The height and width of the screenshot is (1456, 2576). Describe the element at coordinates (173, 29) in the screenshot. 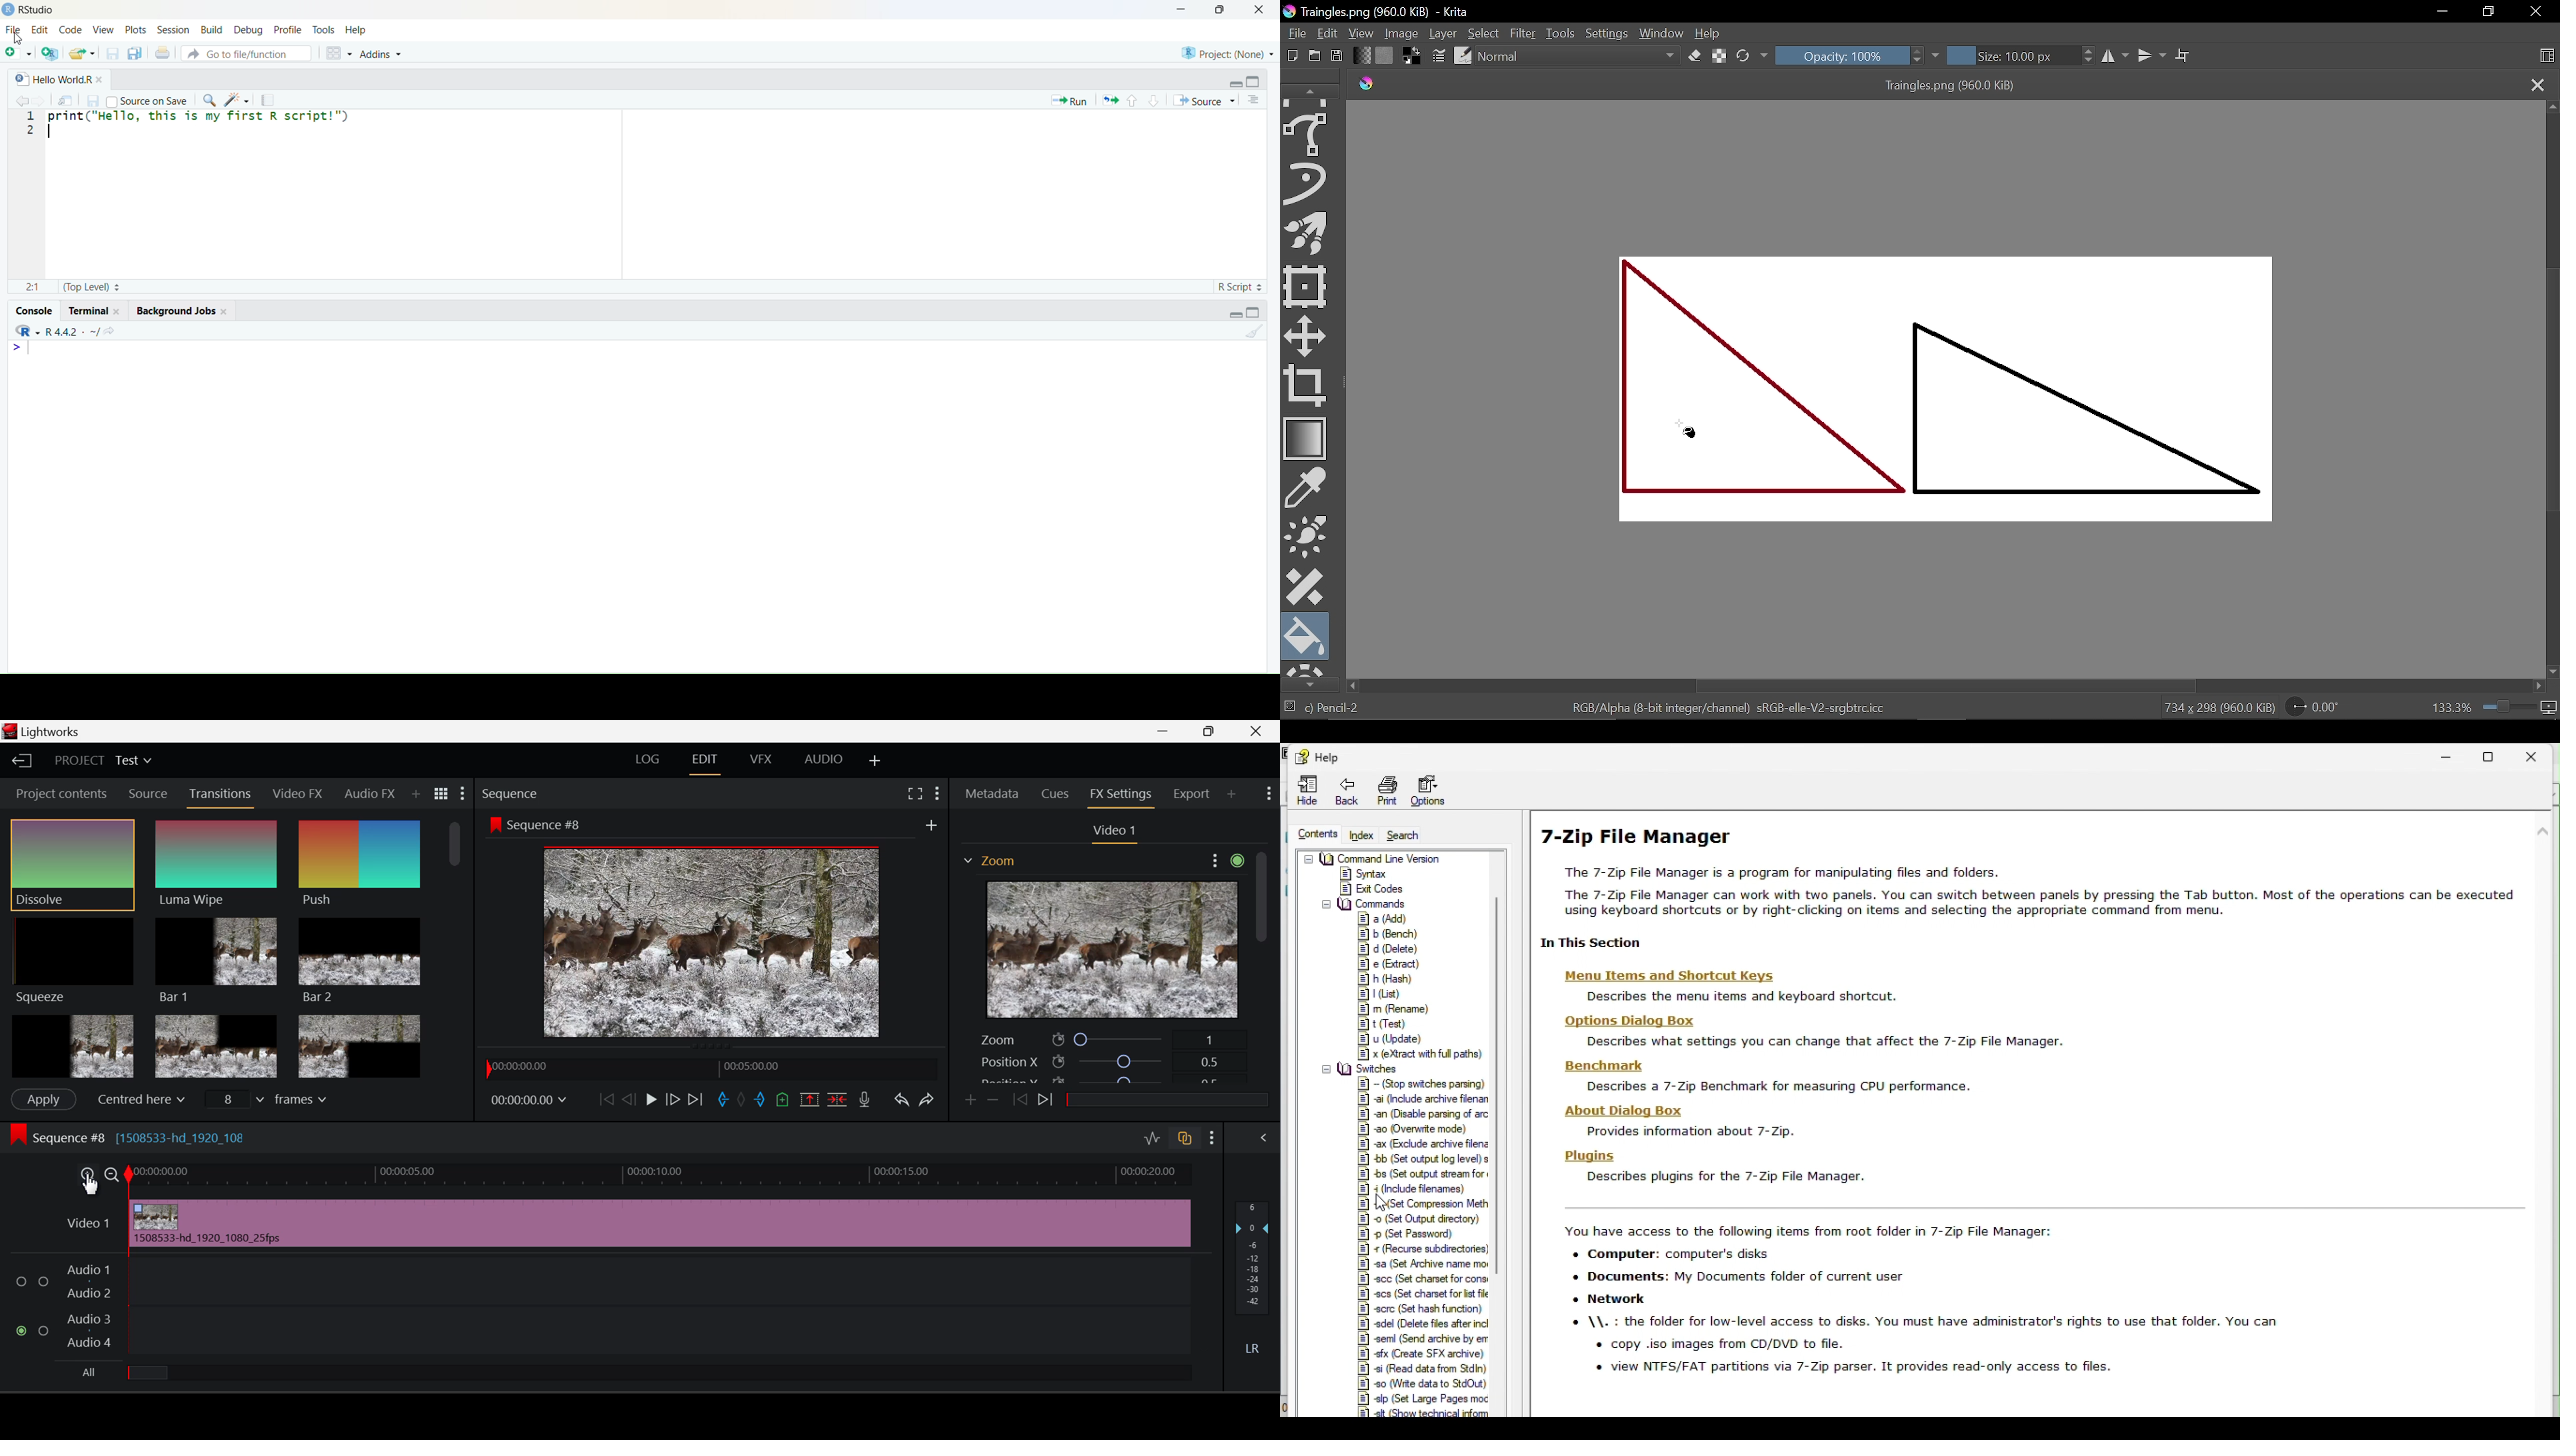

I see `Session` at that location.